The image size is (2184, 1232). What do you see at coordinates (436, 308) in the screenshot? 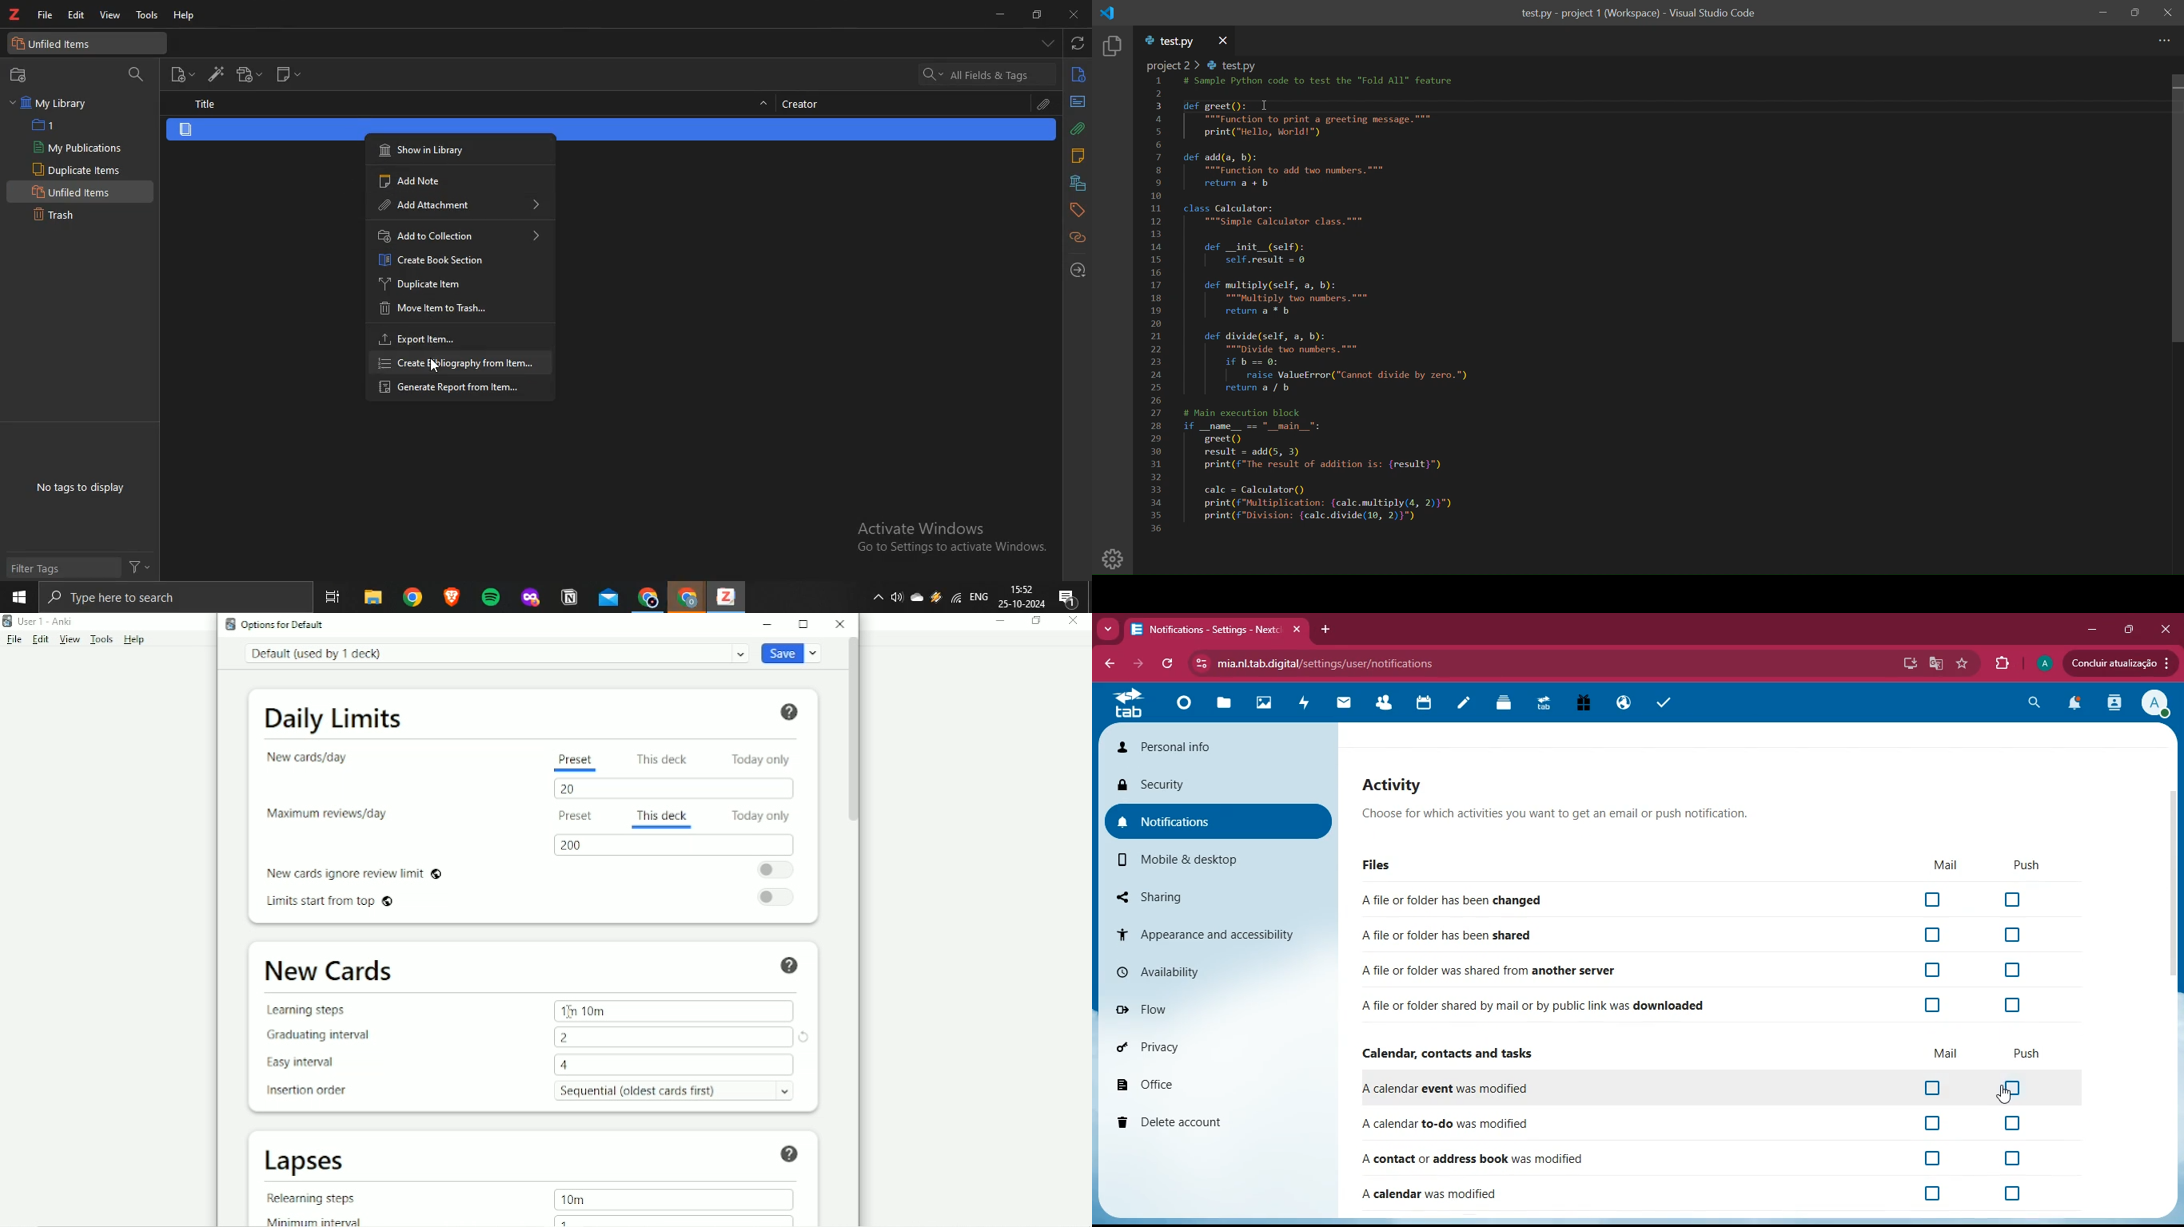
I see `‘Move Item to Trash...` at bounding box center [436, 308].